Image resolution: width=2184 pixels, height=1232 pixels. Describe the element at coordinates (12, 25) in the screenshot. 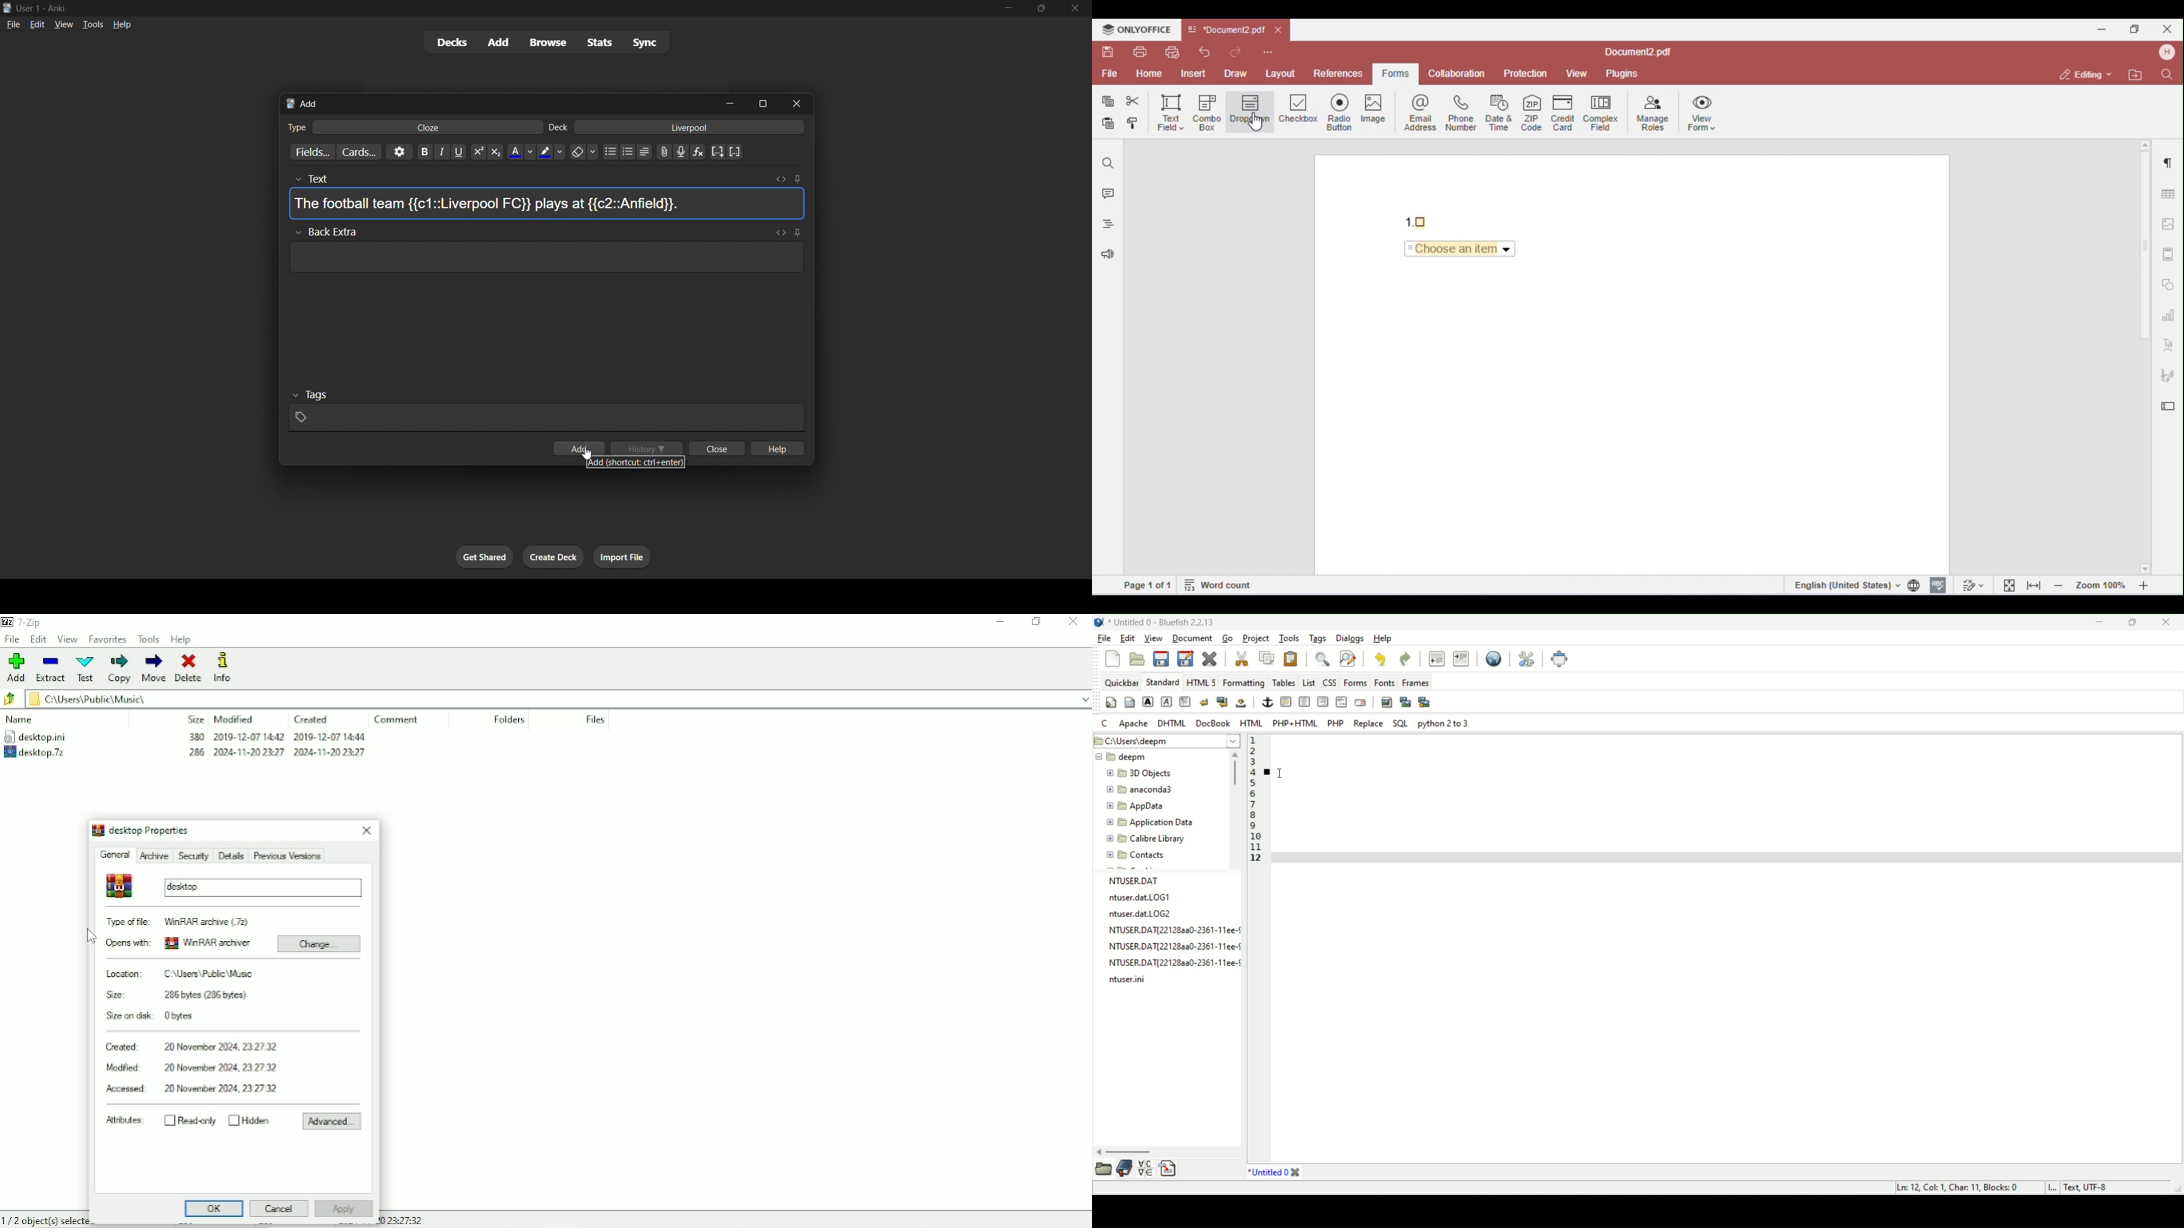

I see `file` at that location.